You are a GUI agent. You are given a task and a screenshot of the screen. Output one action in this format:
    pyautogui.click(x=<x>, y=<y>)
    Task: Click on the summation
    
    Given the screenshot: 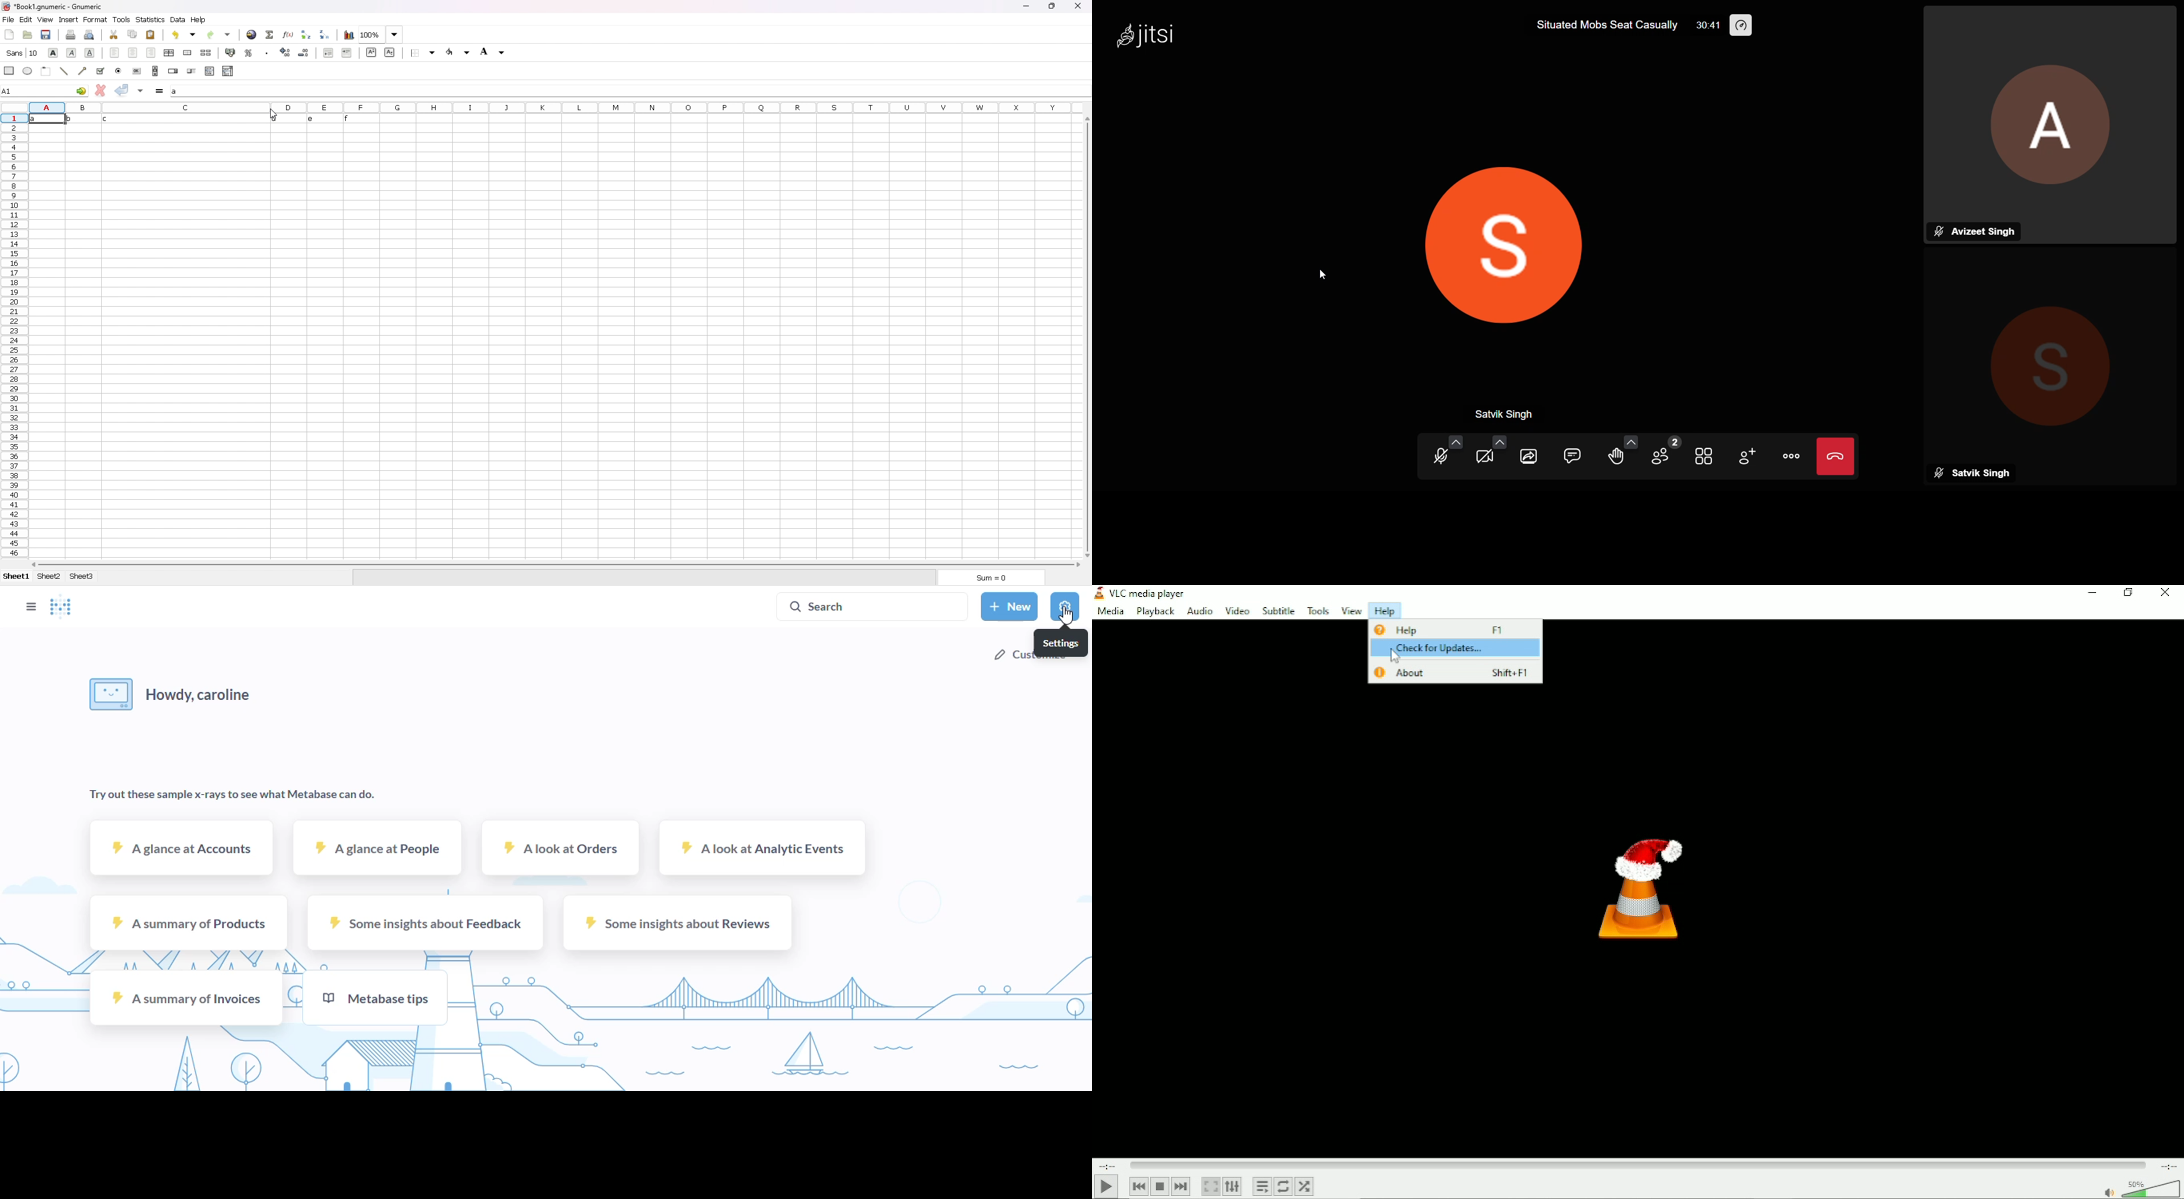 What is the action you would take?
    pyautogui.click(x=270, y=34)
    